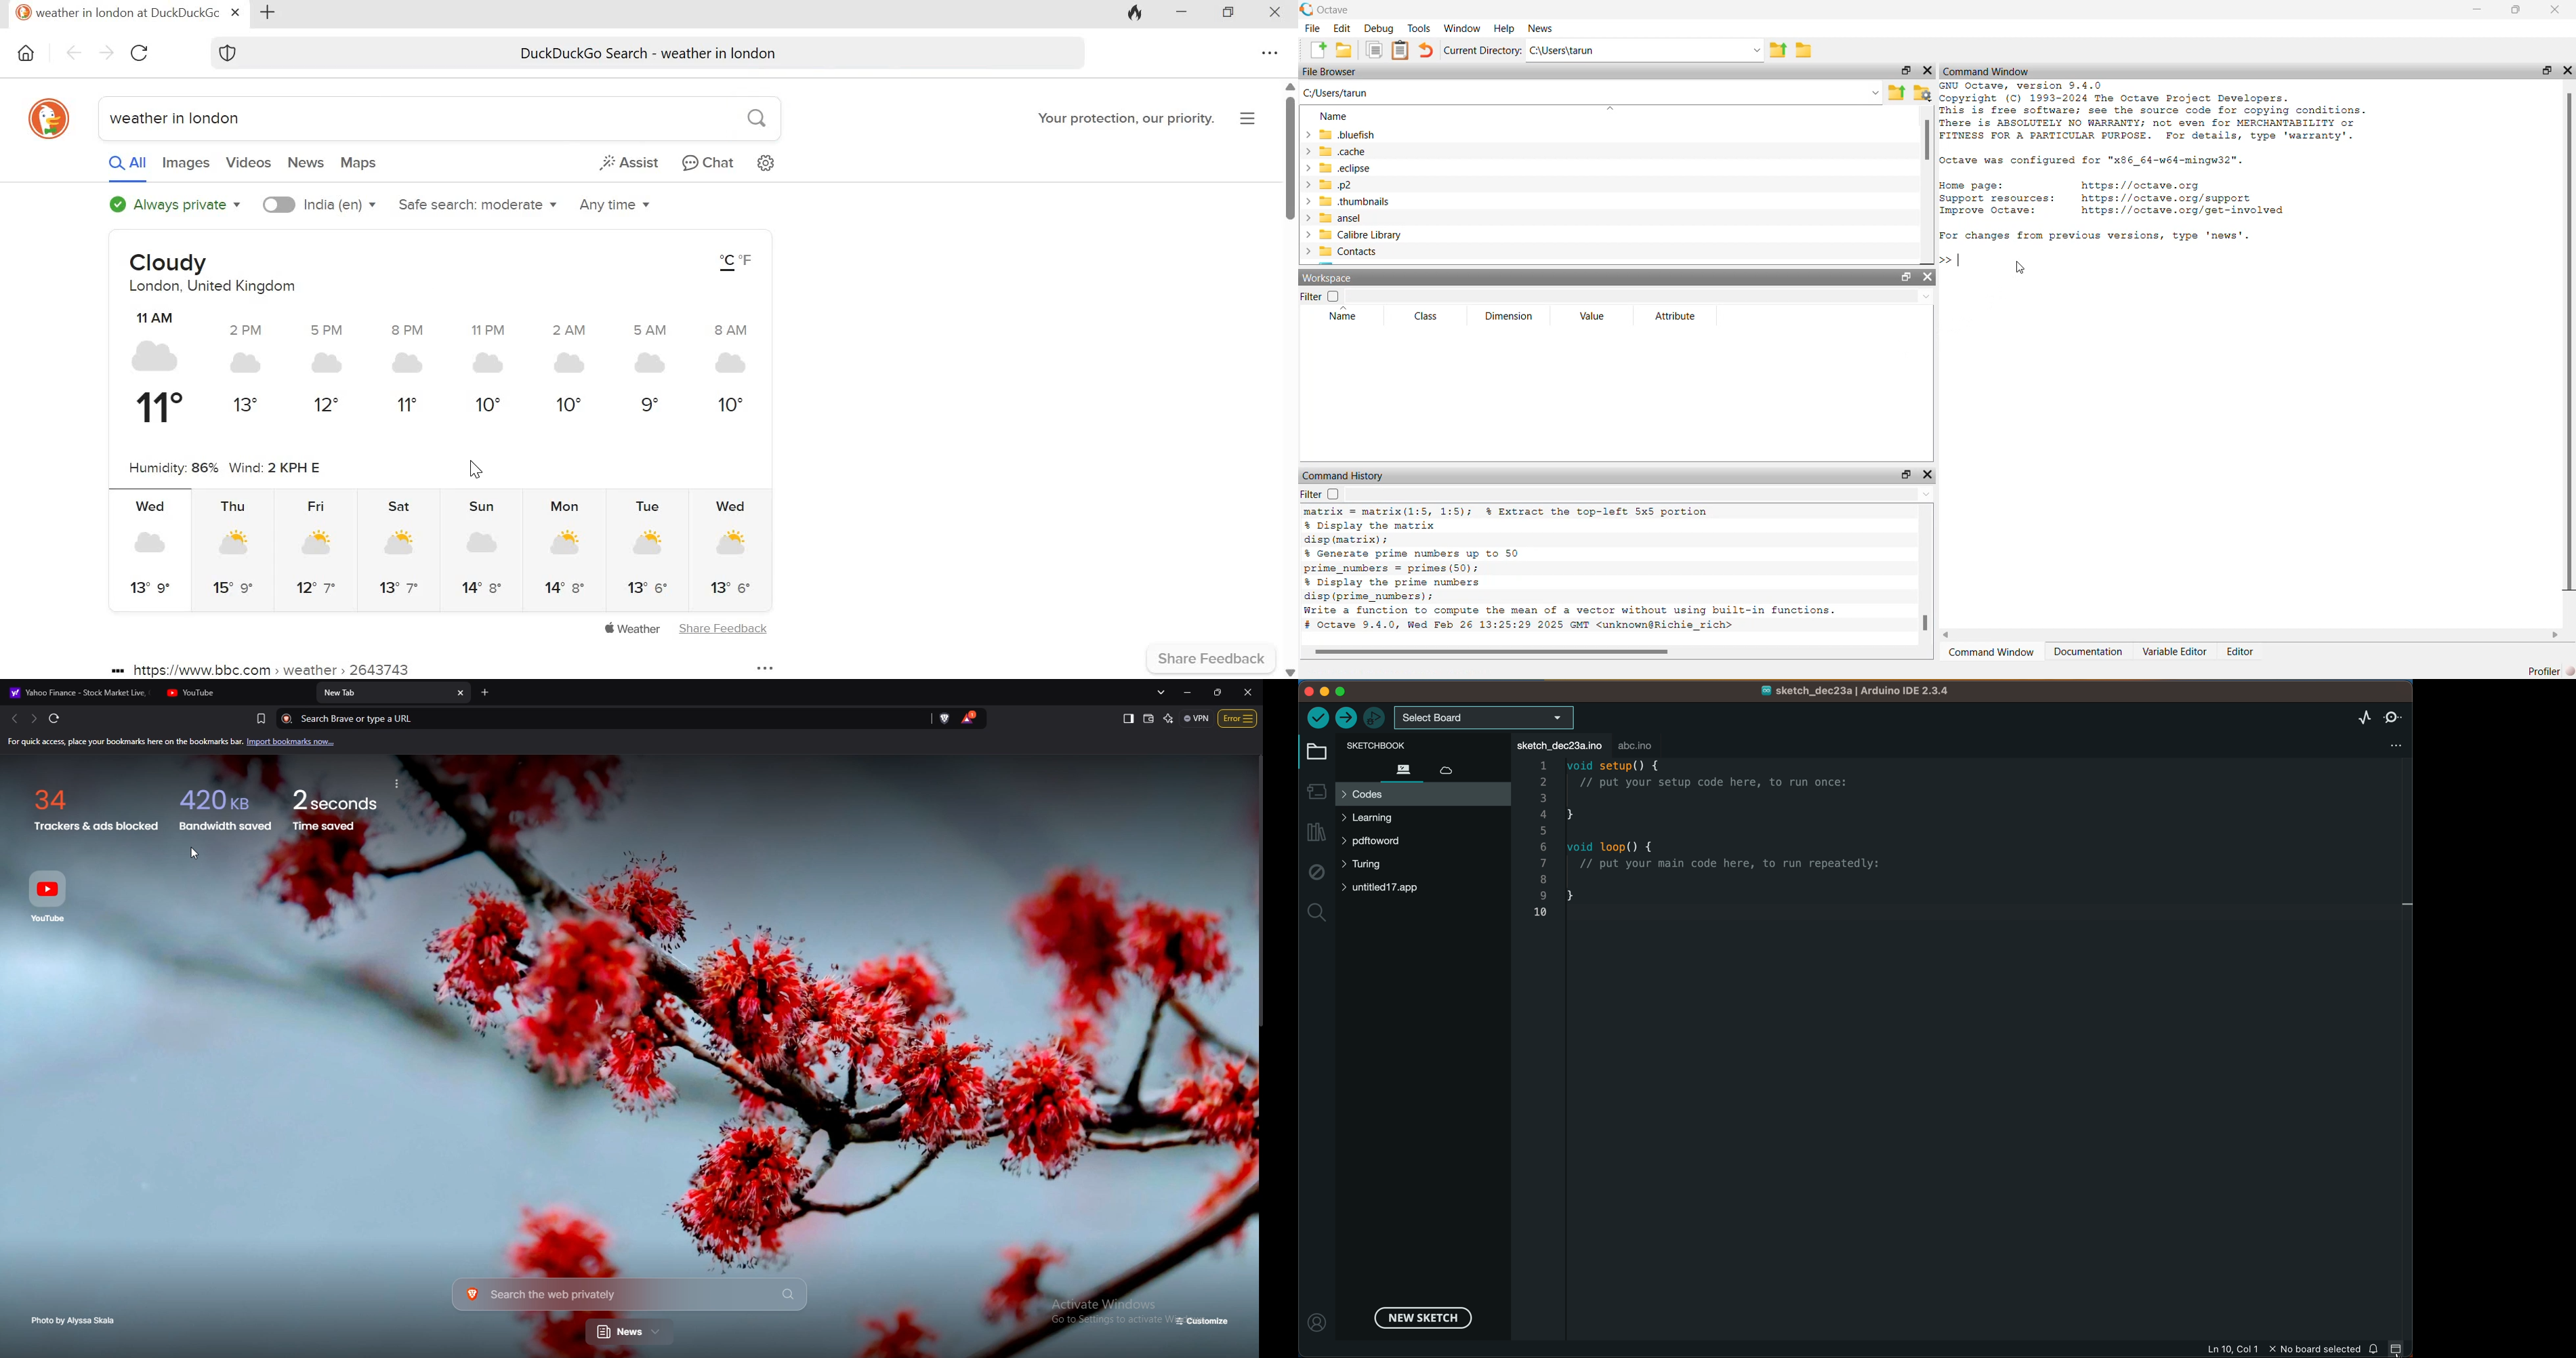  I want to click on duckduckgo icon, so click(49, 119).